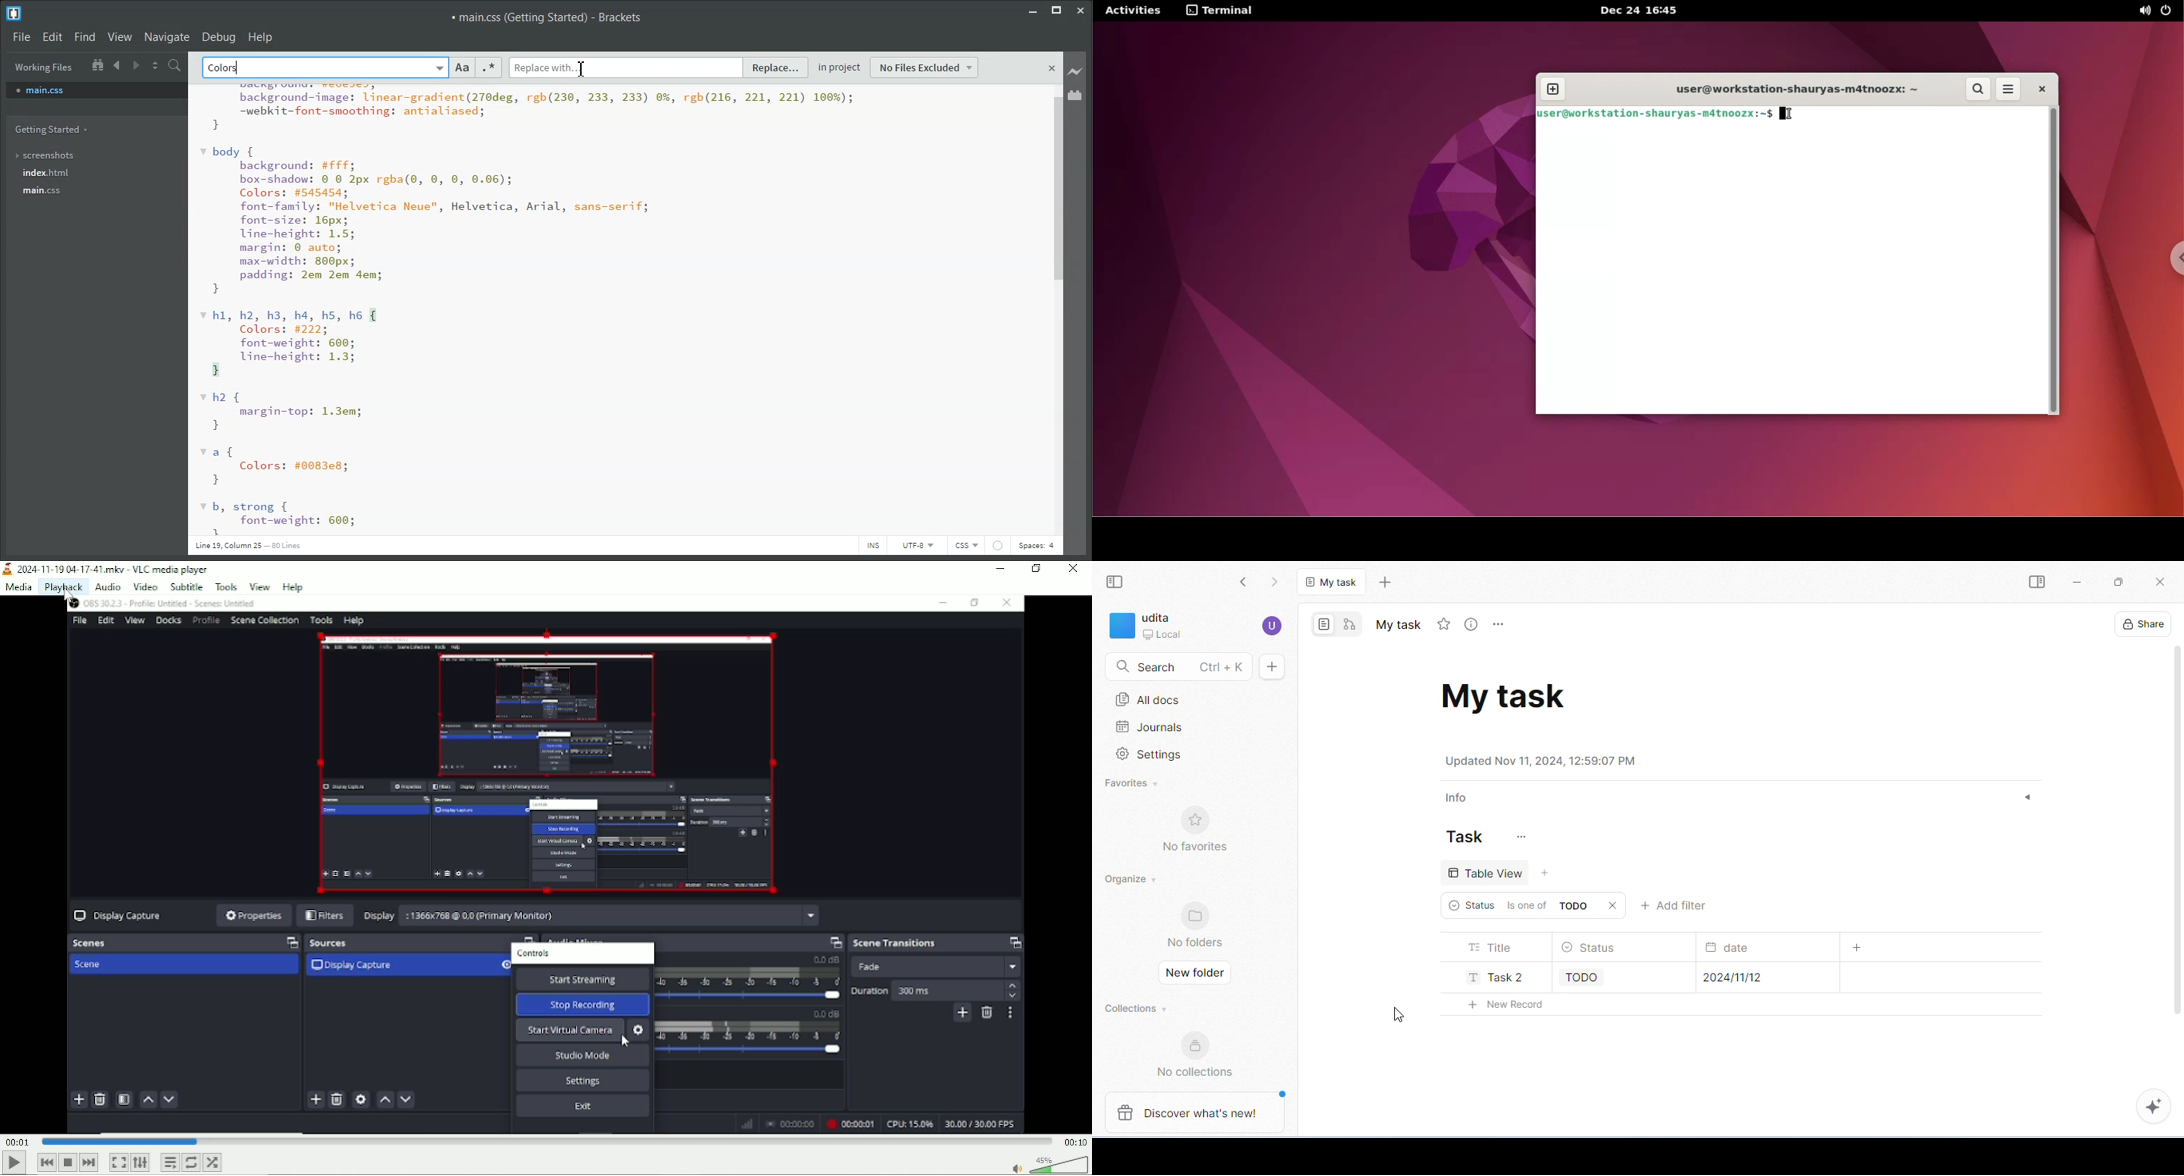  What do you see at coordinates (96, 89) in the screenshot?
I see `main.css` at bounding box center [96, 89].